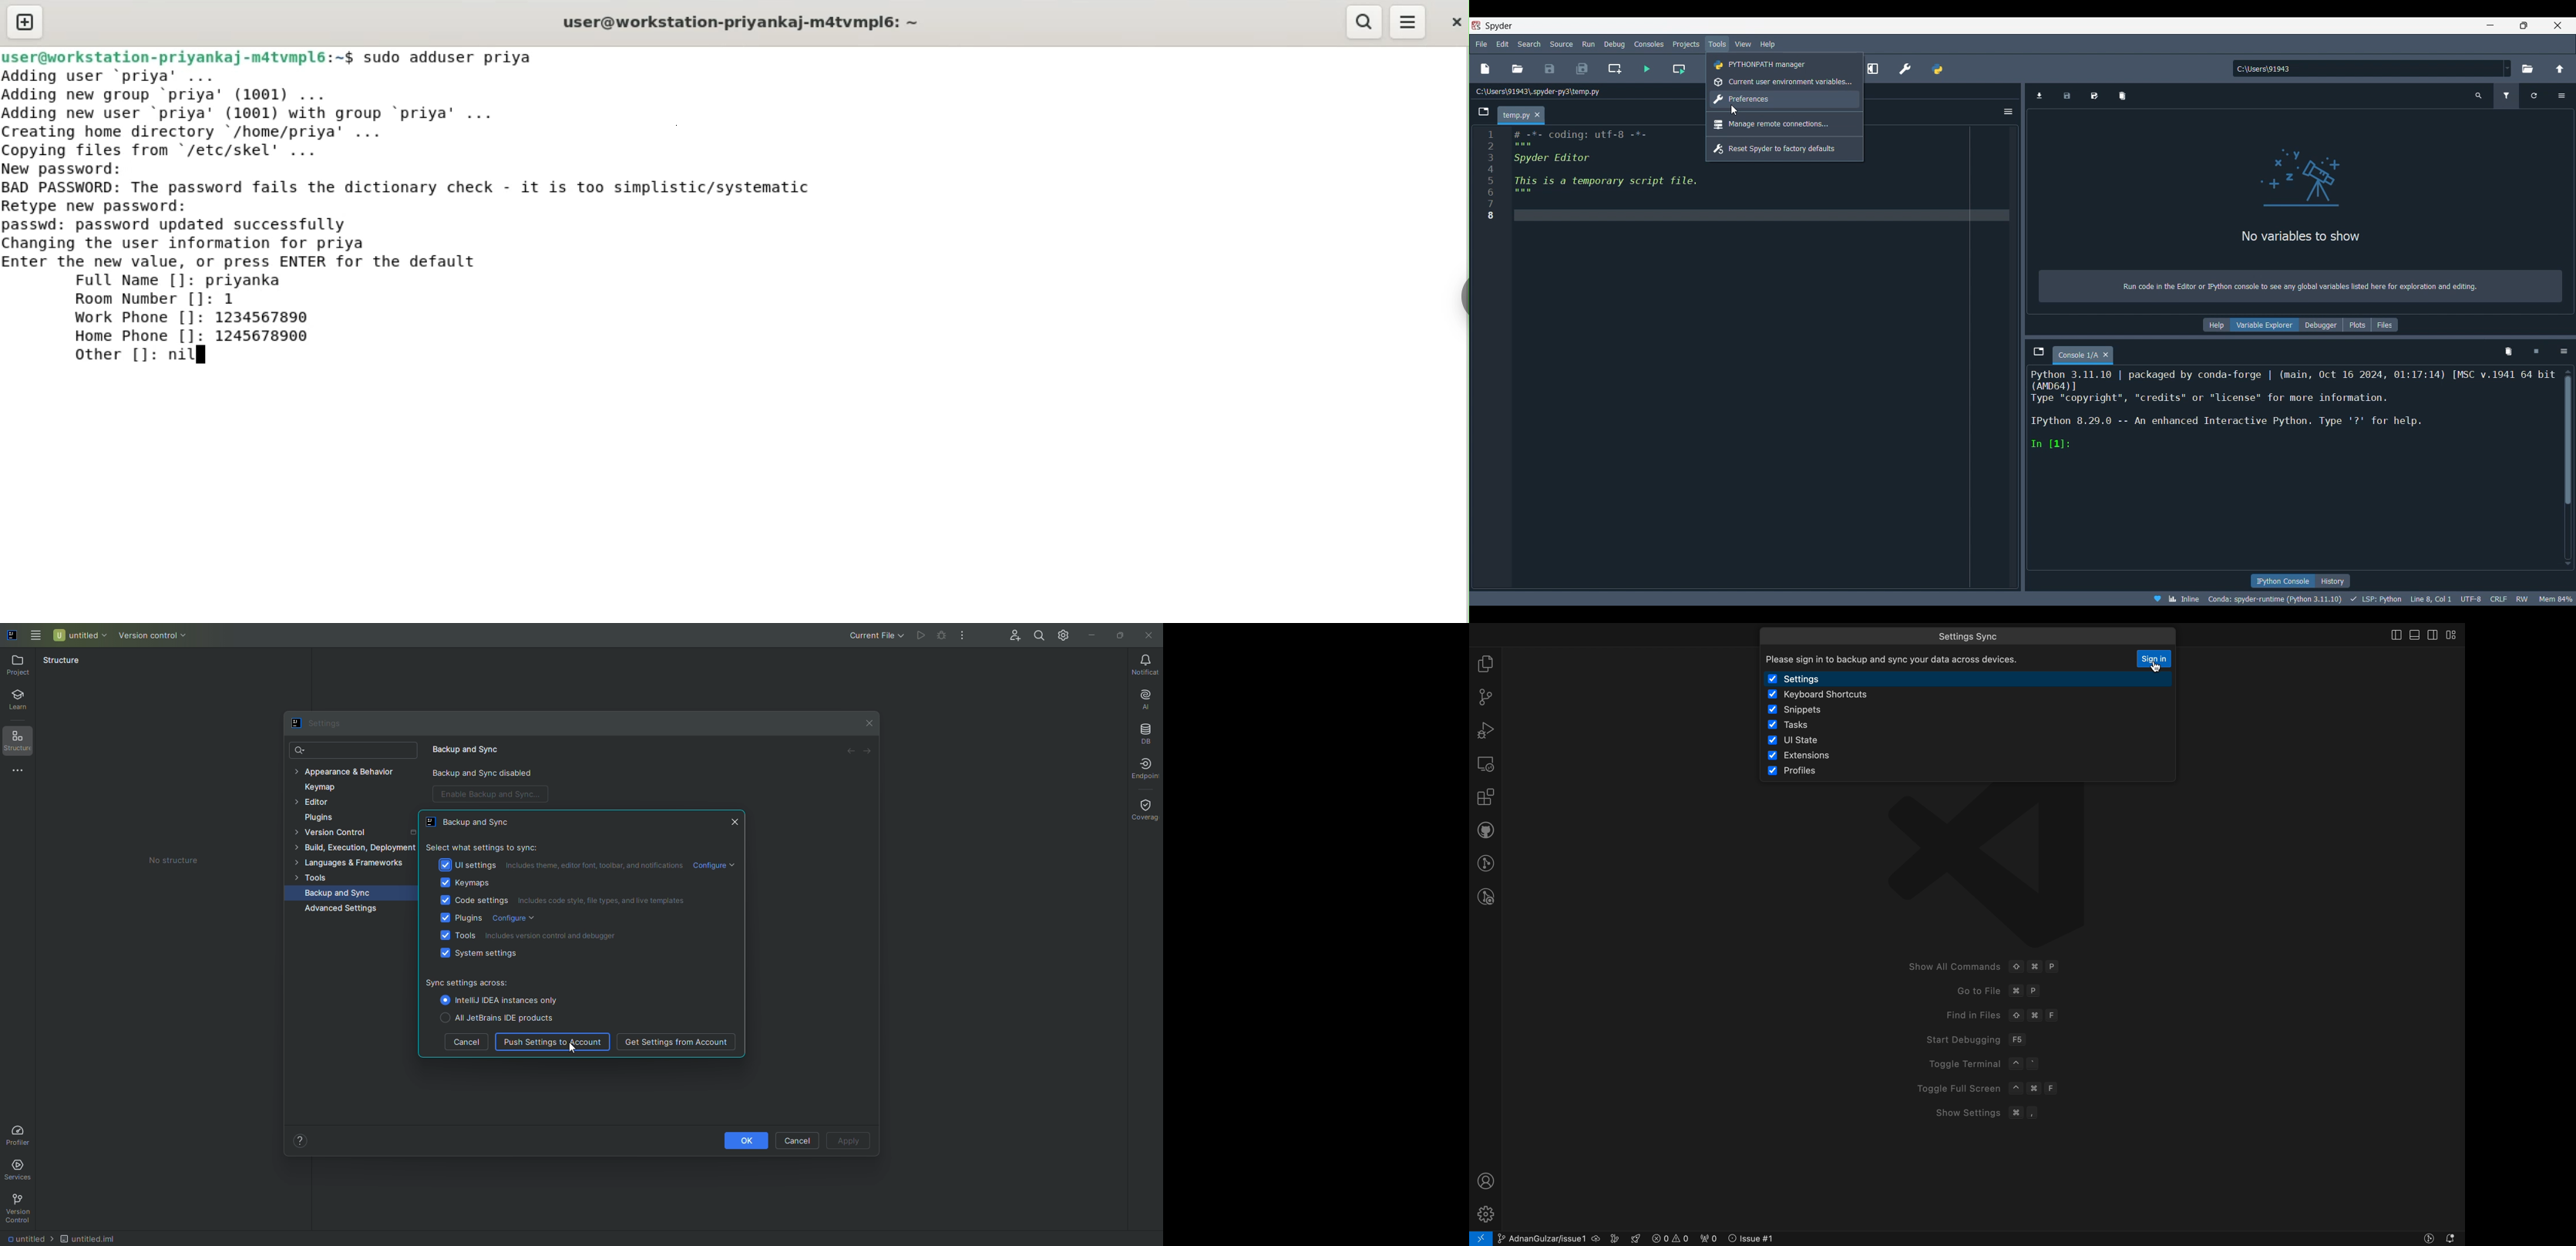 This screenshot has width=2576, height=1260. I want to click on , so click(14, 633).